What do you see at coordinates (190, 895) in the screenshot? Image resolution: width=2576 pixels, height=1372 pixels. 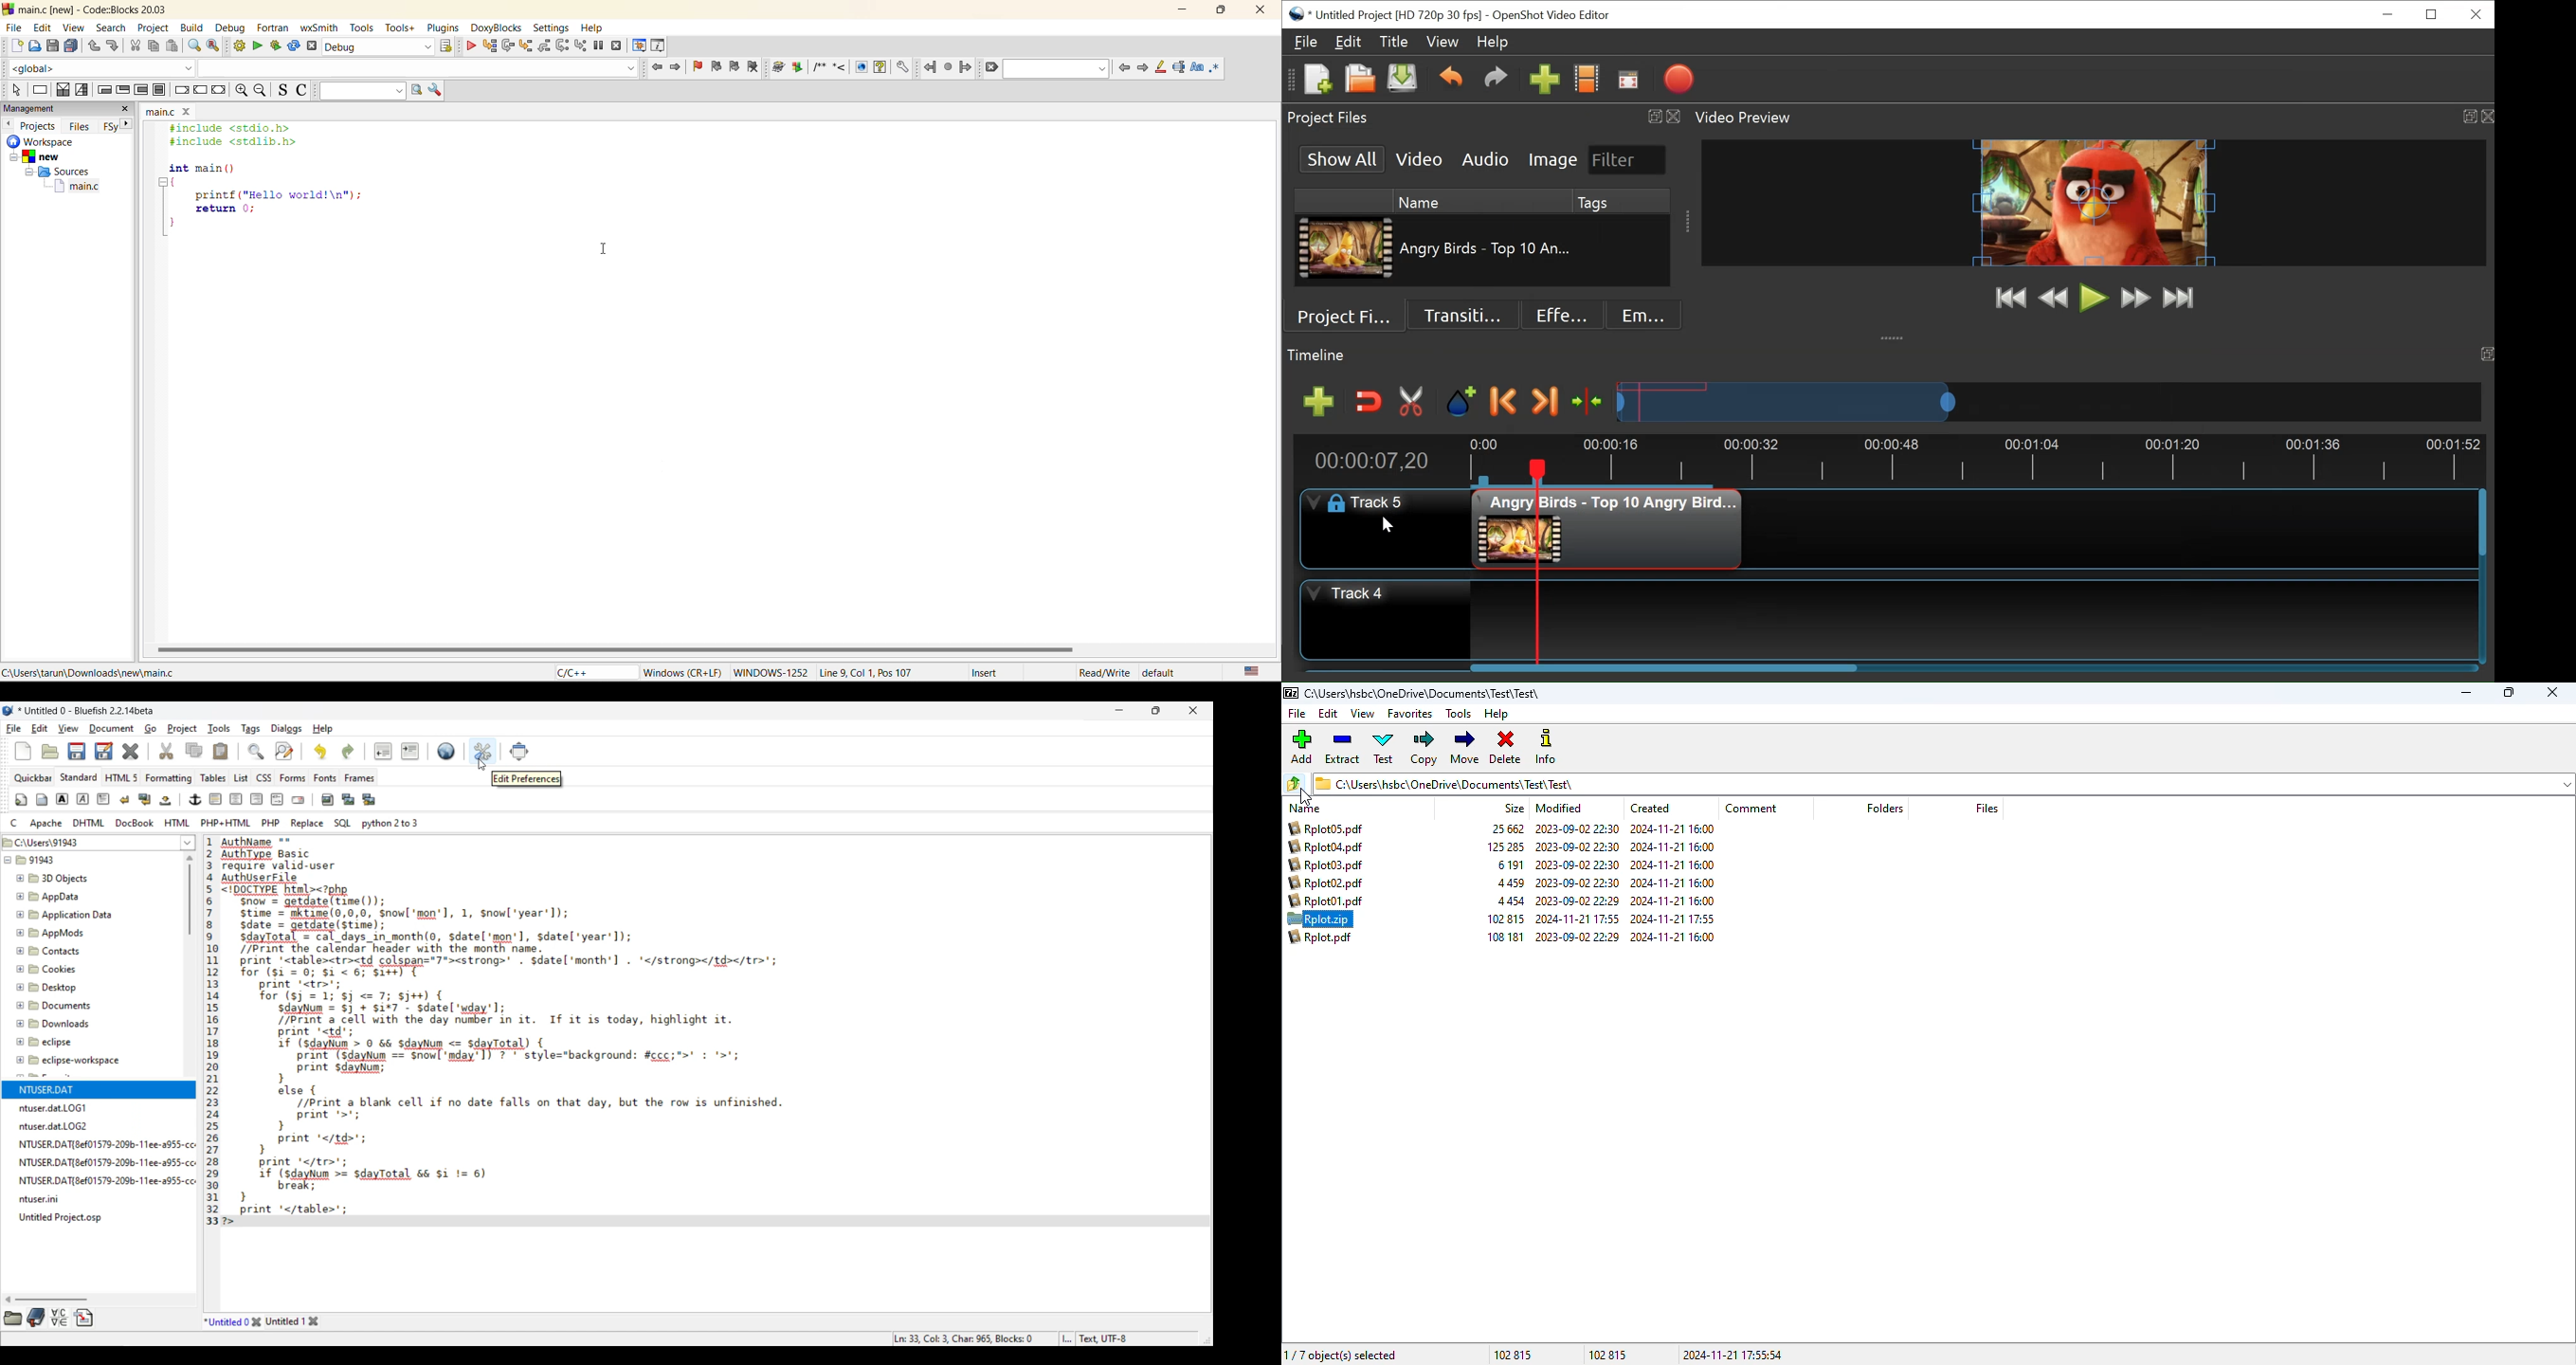 I see `Vertical slide bar` at bounding box center [190, 895].